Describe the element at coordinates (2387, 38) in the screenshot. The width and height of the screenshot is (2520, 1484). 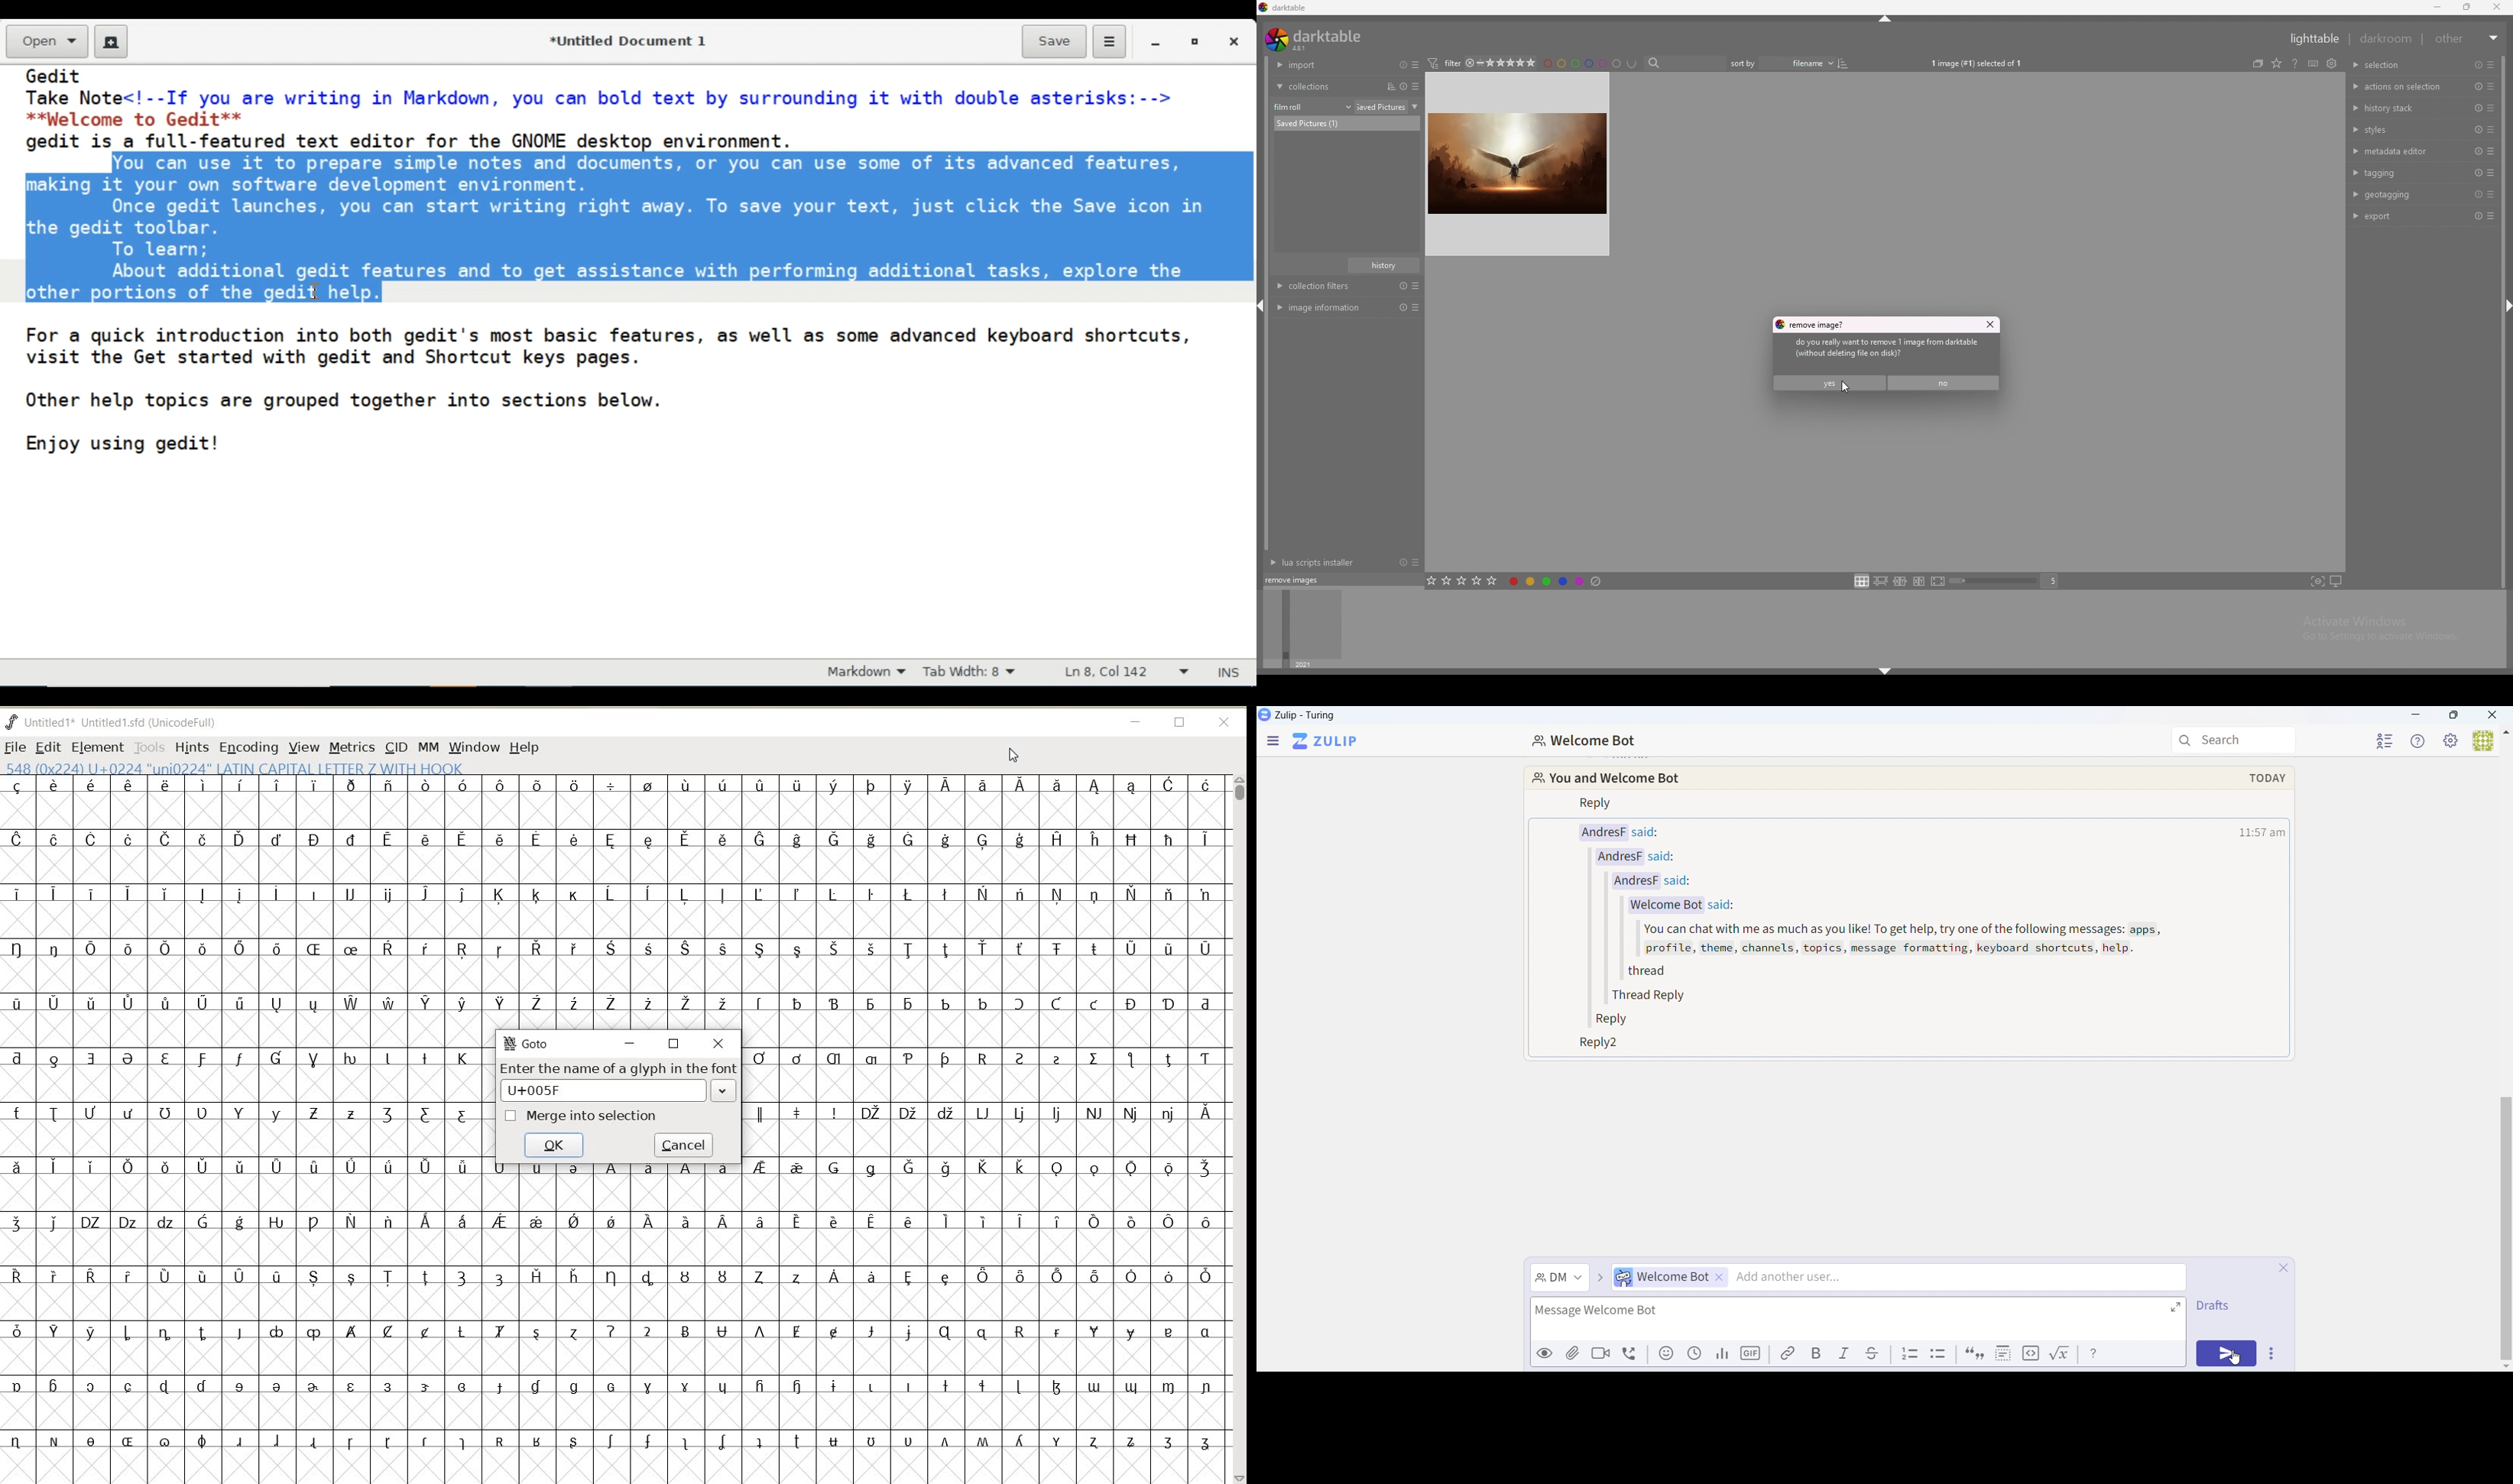
I see `darkroom` at that location.